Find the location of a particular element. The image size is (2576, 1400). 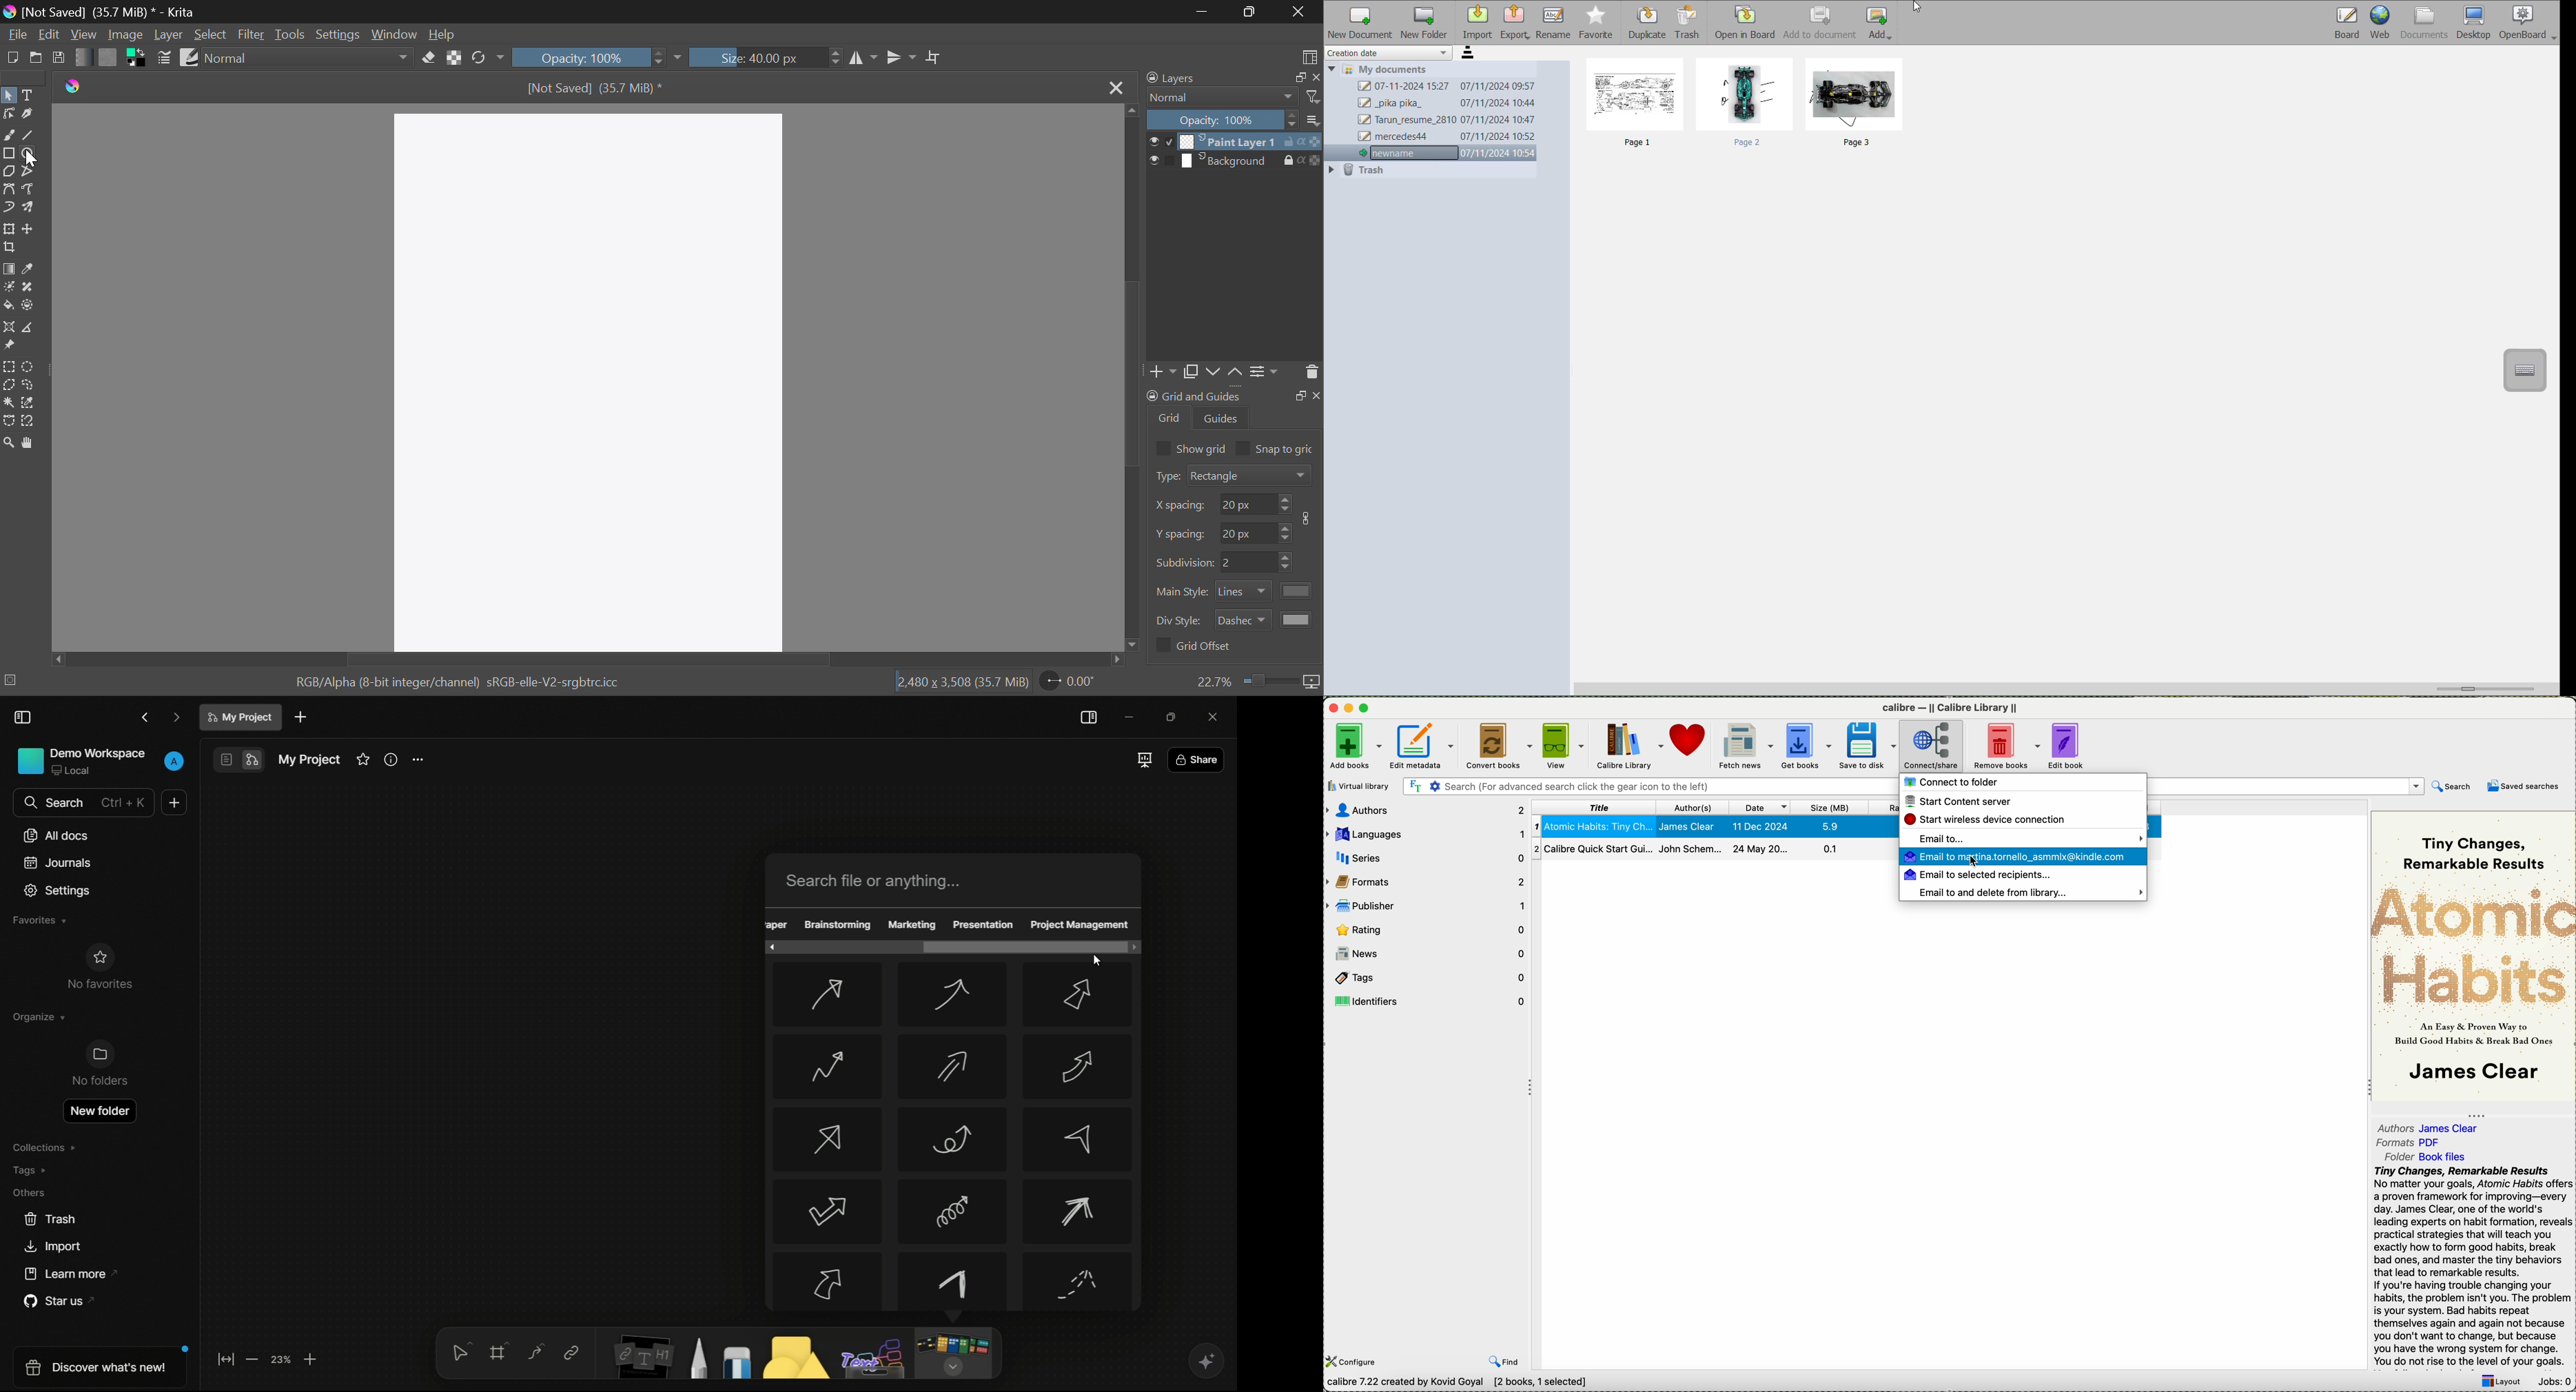

date is located at coordinates (1761, 807).